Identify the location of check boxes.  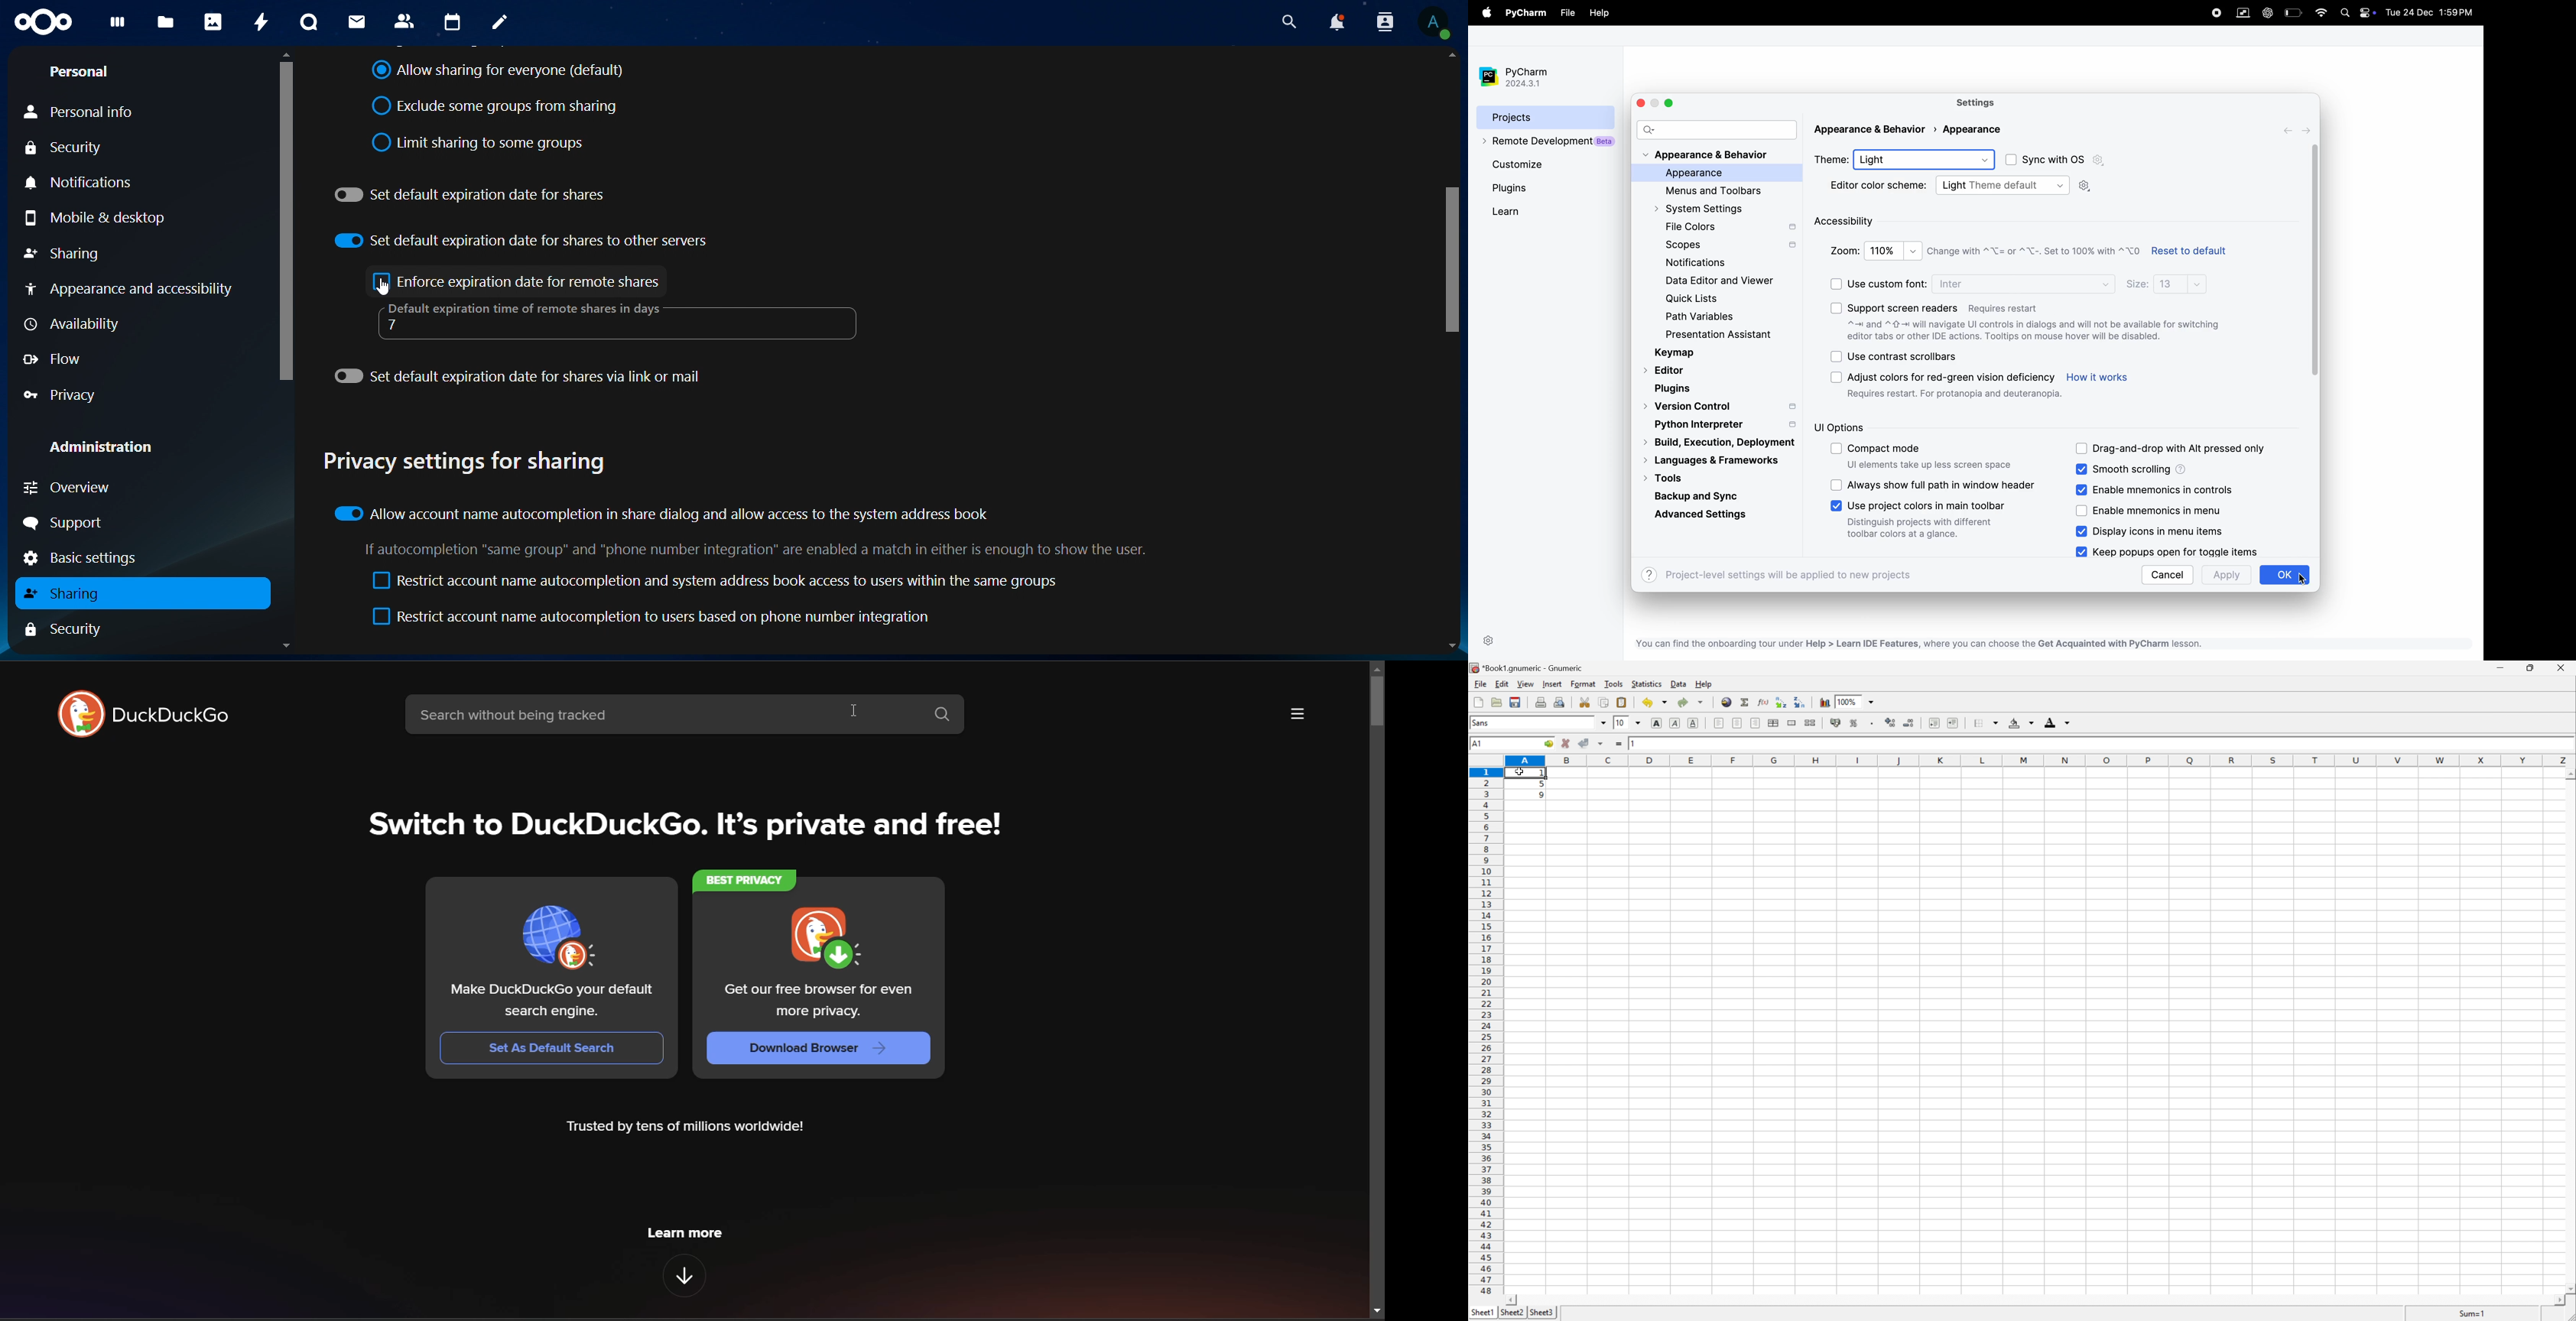
(2080, 471).